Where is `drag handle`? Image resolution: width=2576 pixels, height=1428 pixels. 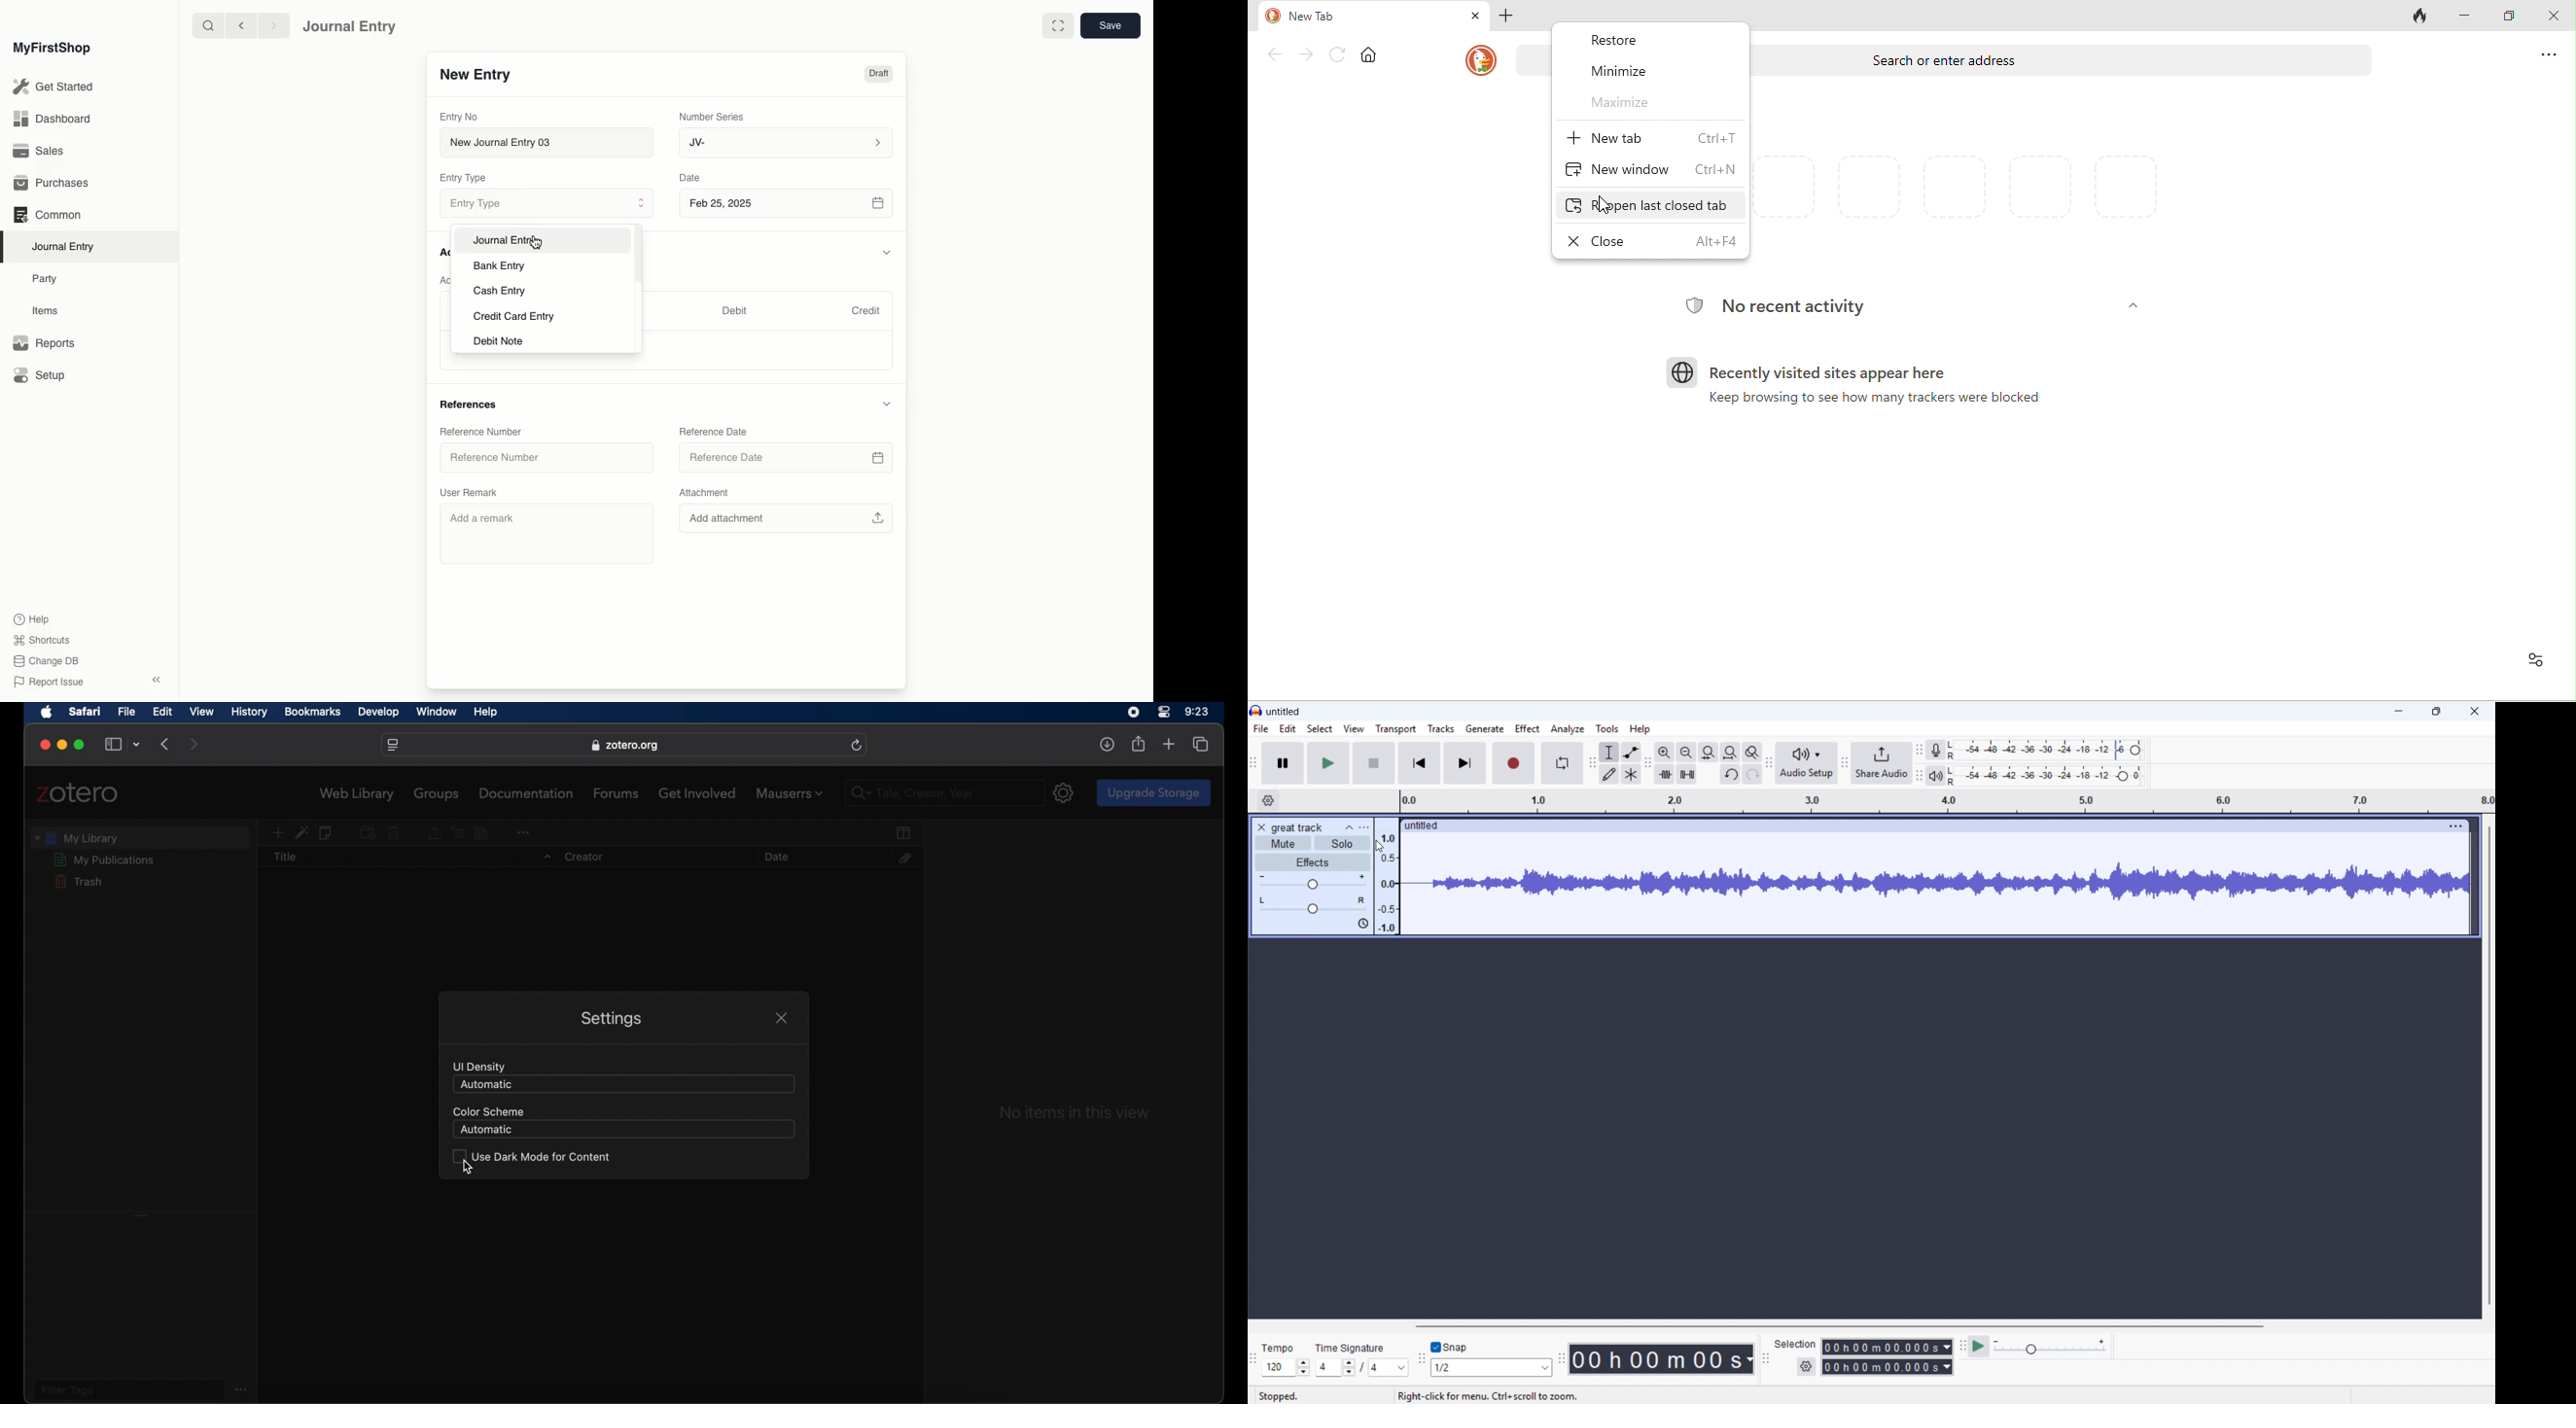
drag handle is located at coordinates (141, 1214).